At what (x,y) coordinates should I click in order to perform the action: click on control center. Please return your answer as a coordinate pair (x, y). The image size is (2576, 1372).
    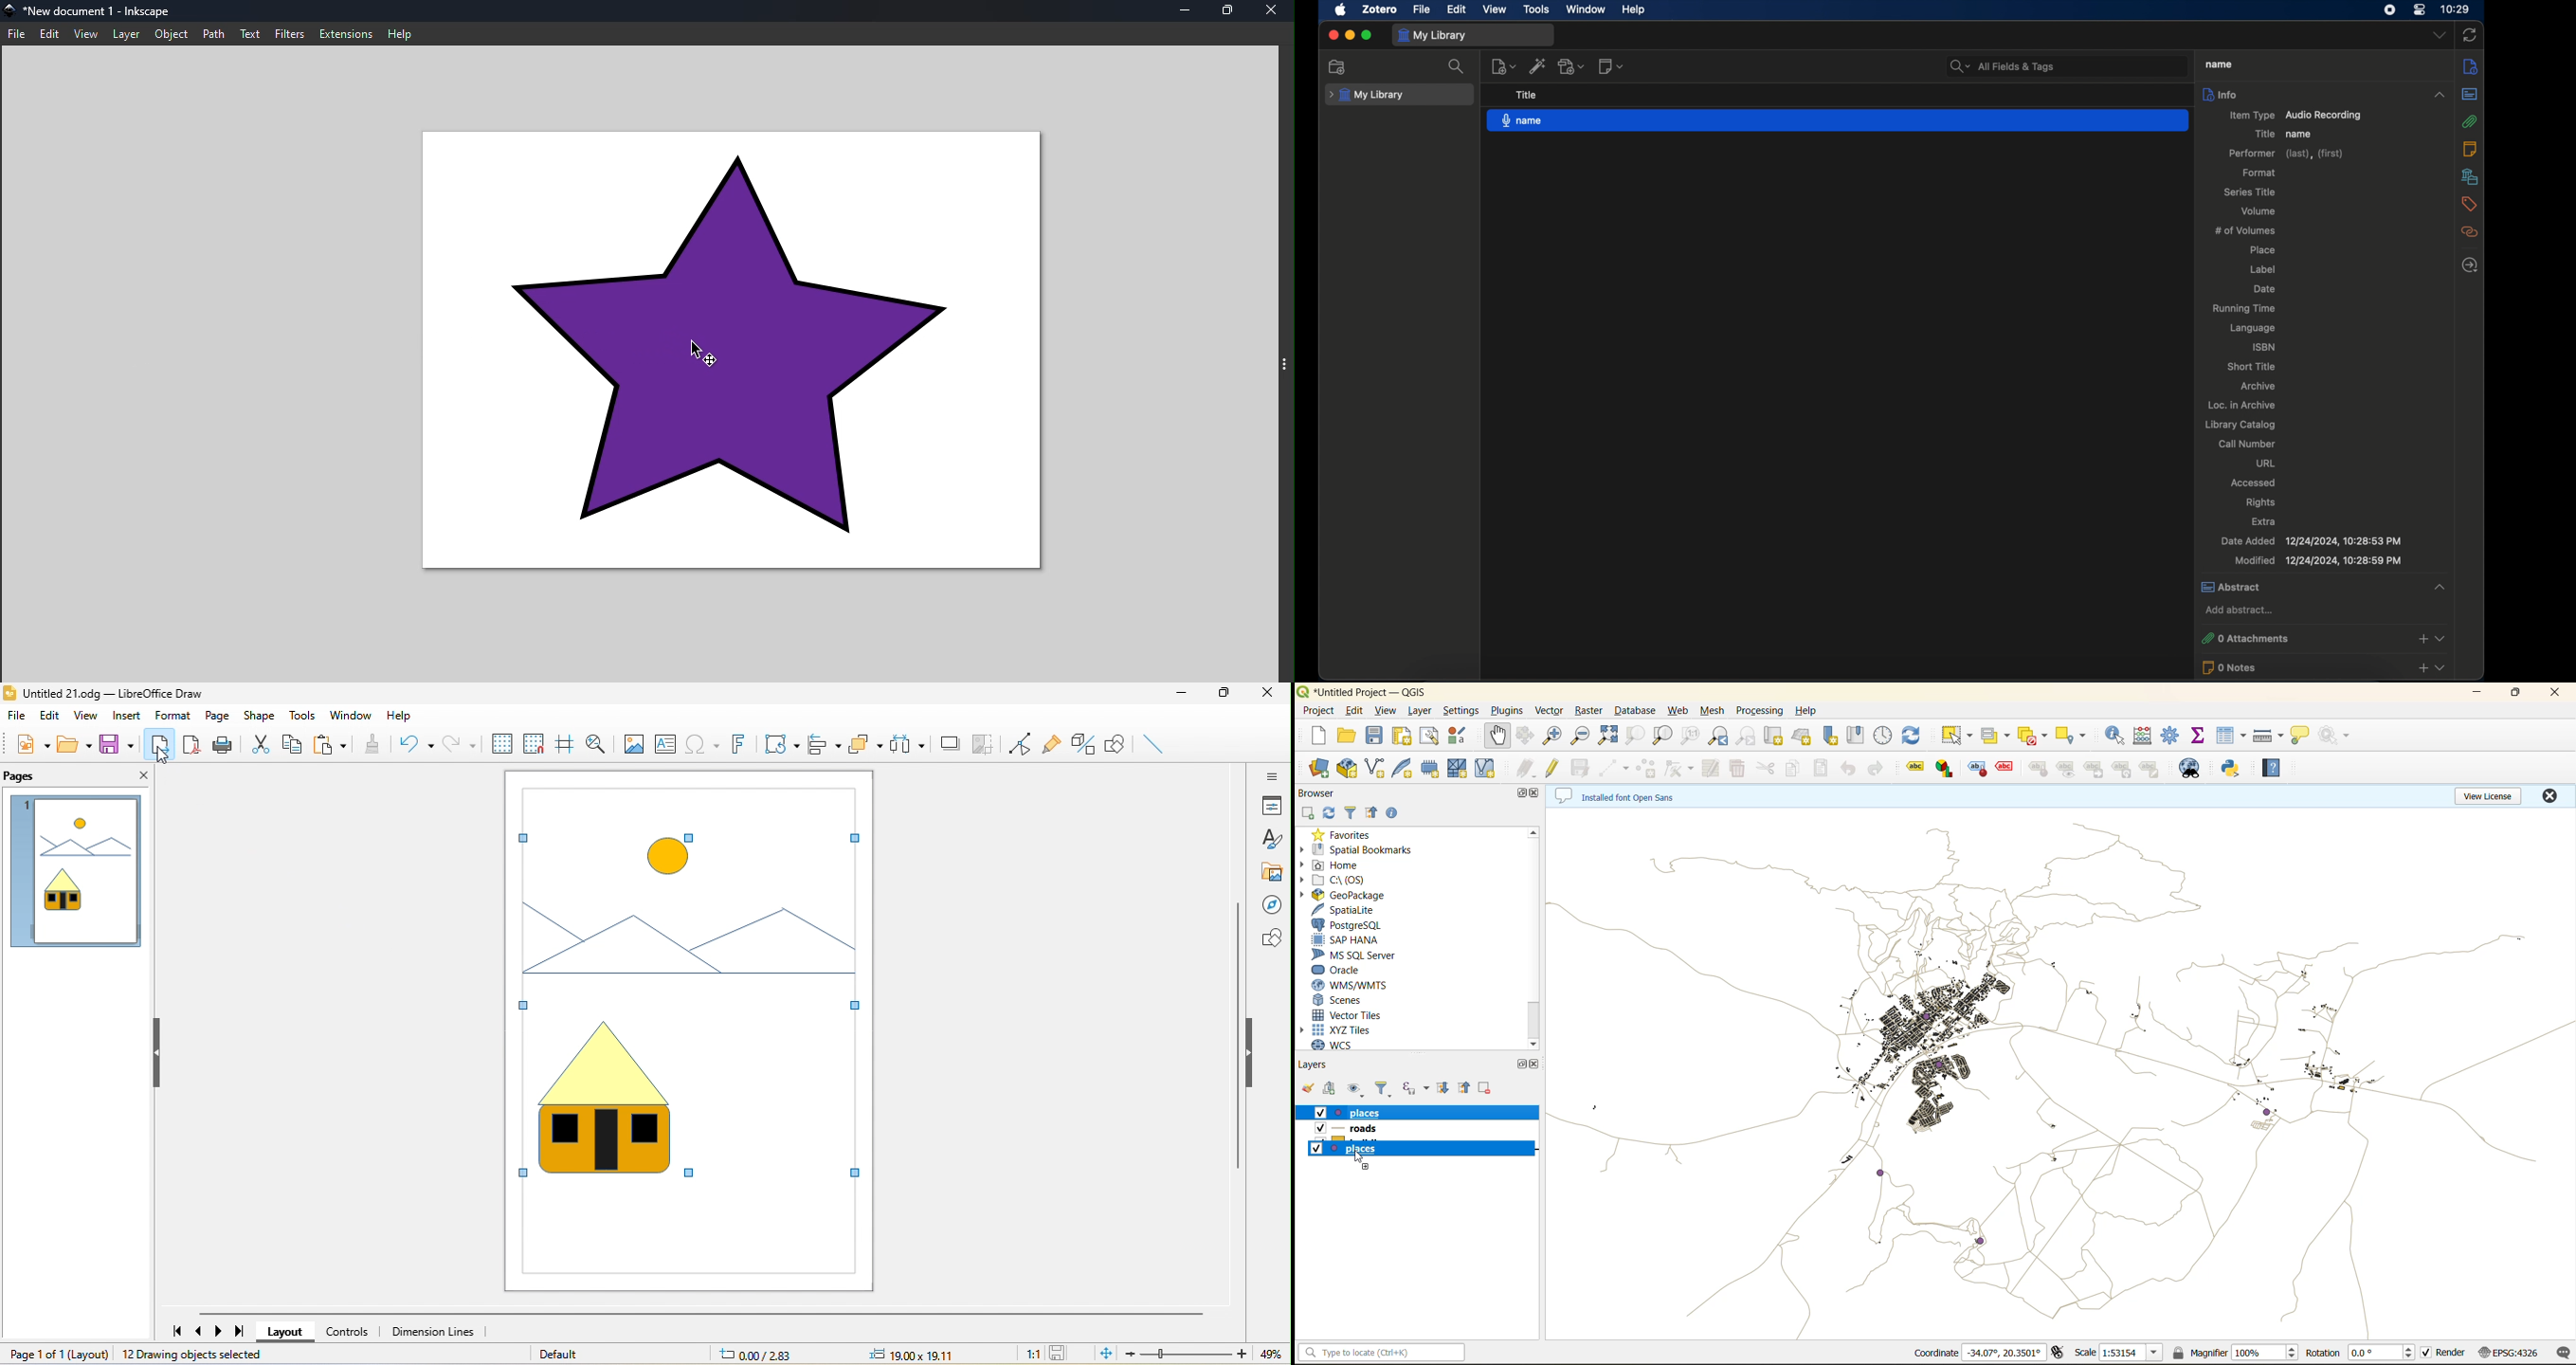
    Looking at the image, I should click on (2419, 9).